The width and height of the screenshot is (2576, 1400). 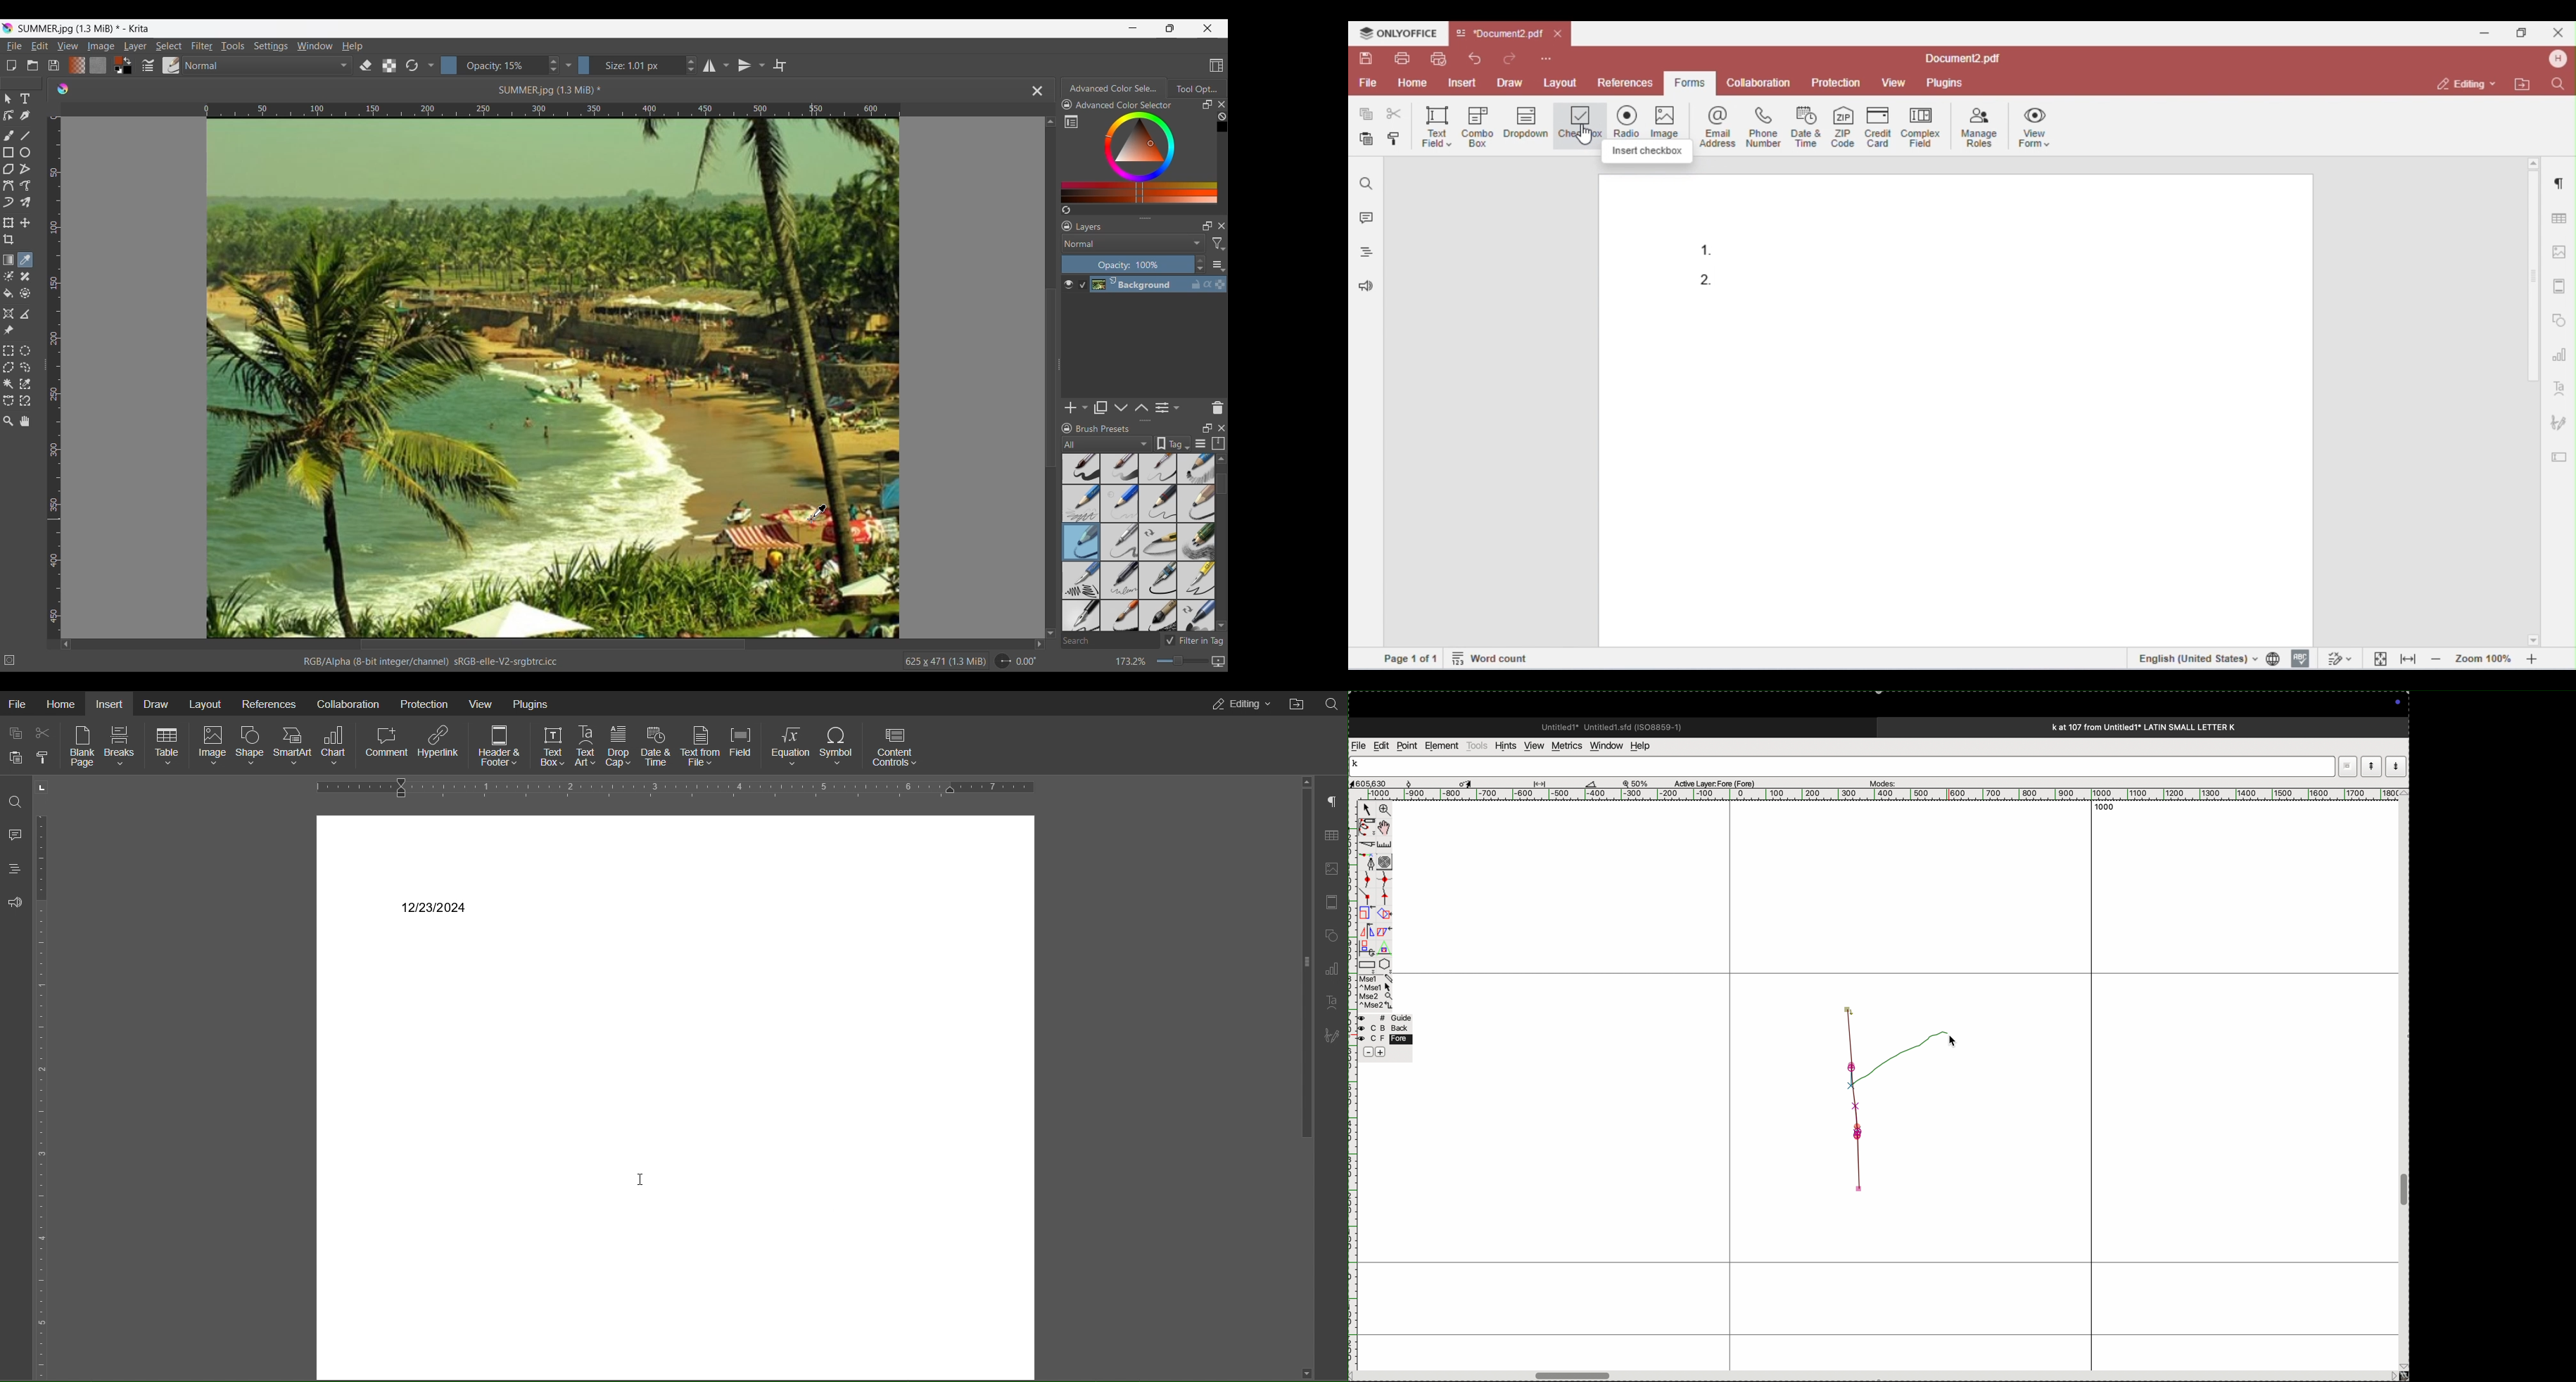 What do you see at coordinates (1051, 122) in the screenshot?
I see `Quick slide to top` at bounding box center [1051, 122].